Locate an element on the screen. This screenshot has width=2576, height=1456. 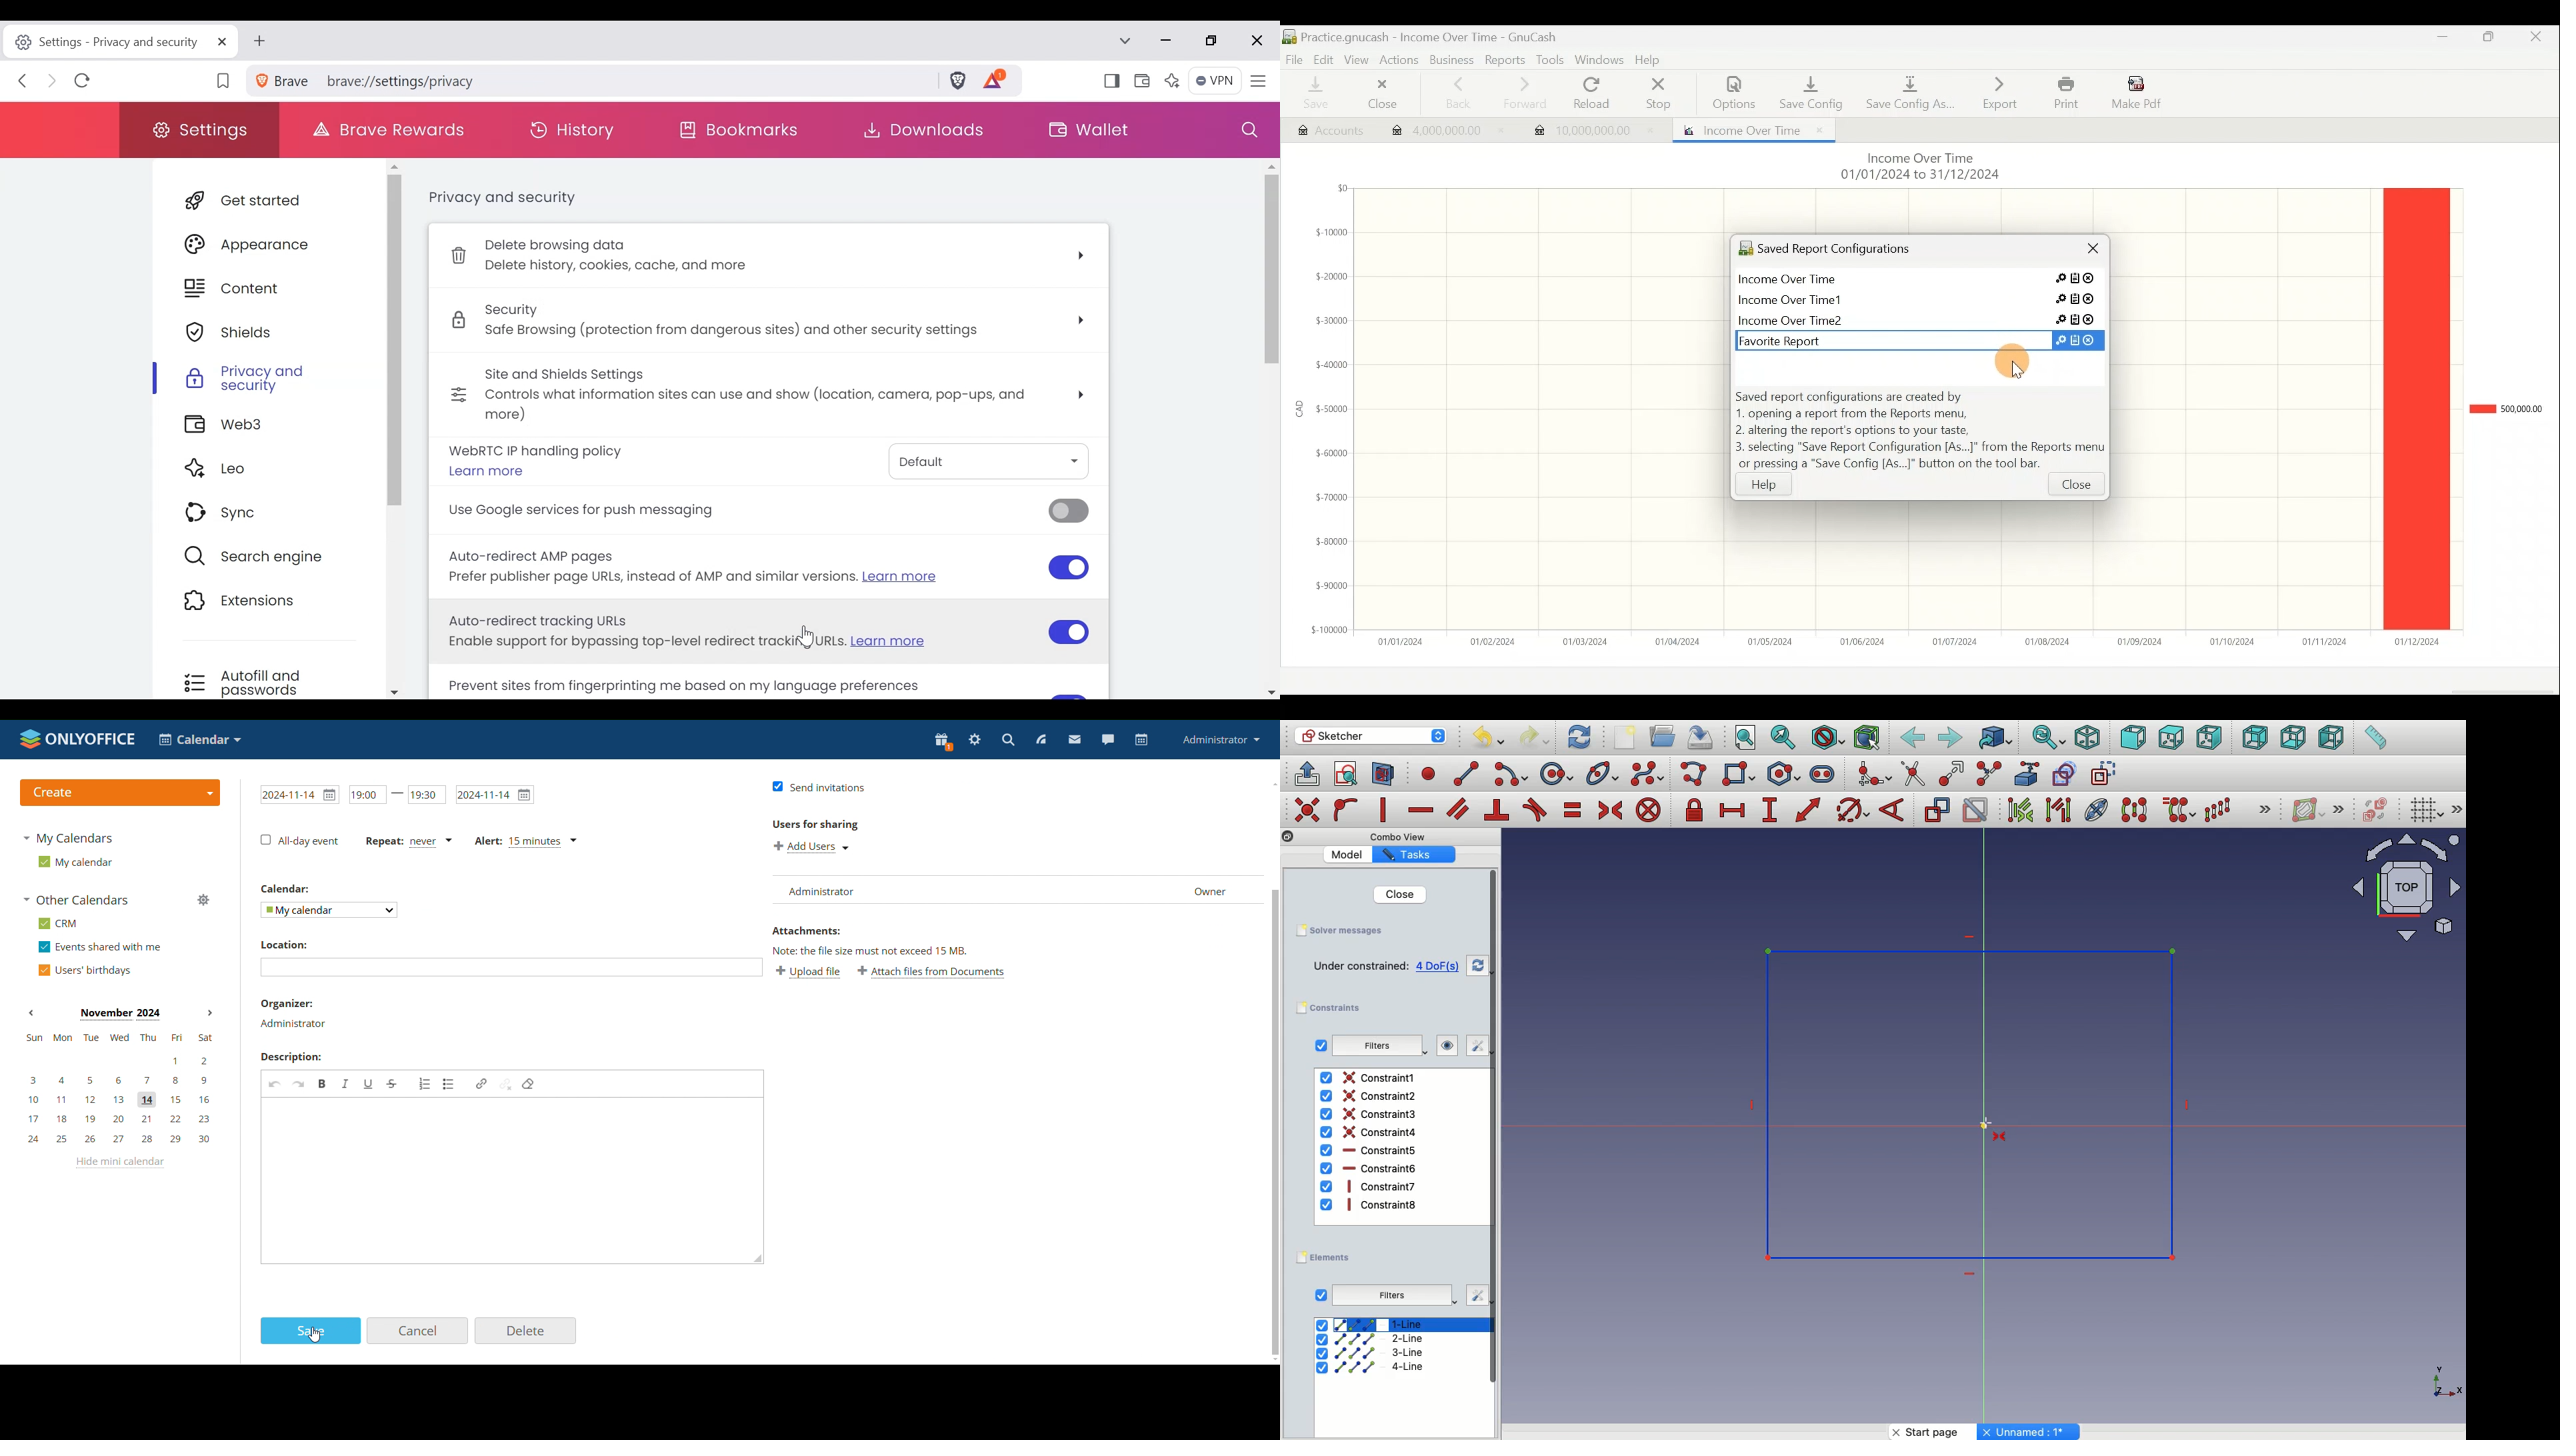
Create fillet is located at coordinates (1873, 775).